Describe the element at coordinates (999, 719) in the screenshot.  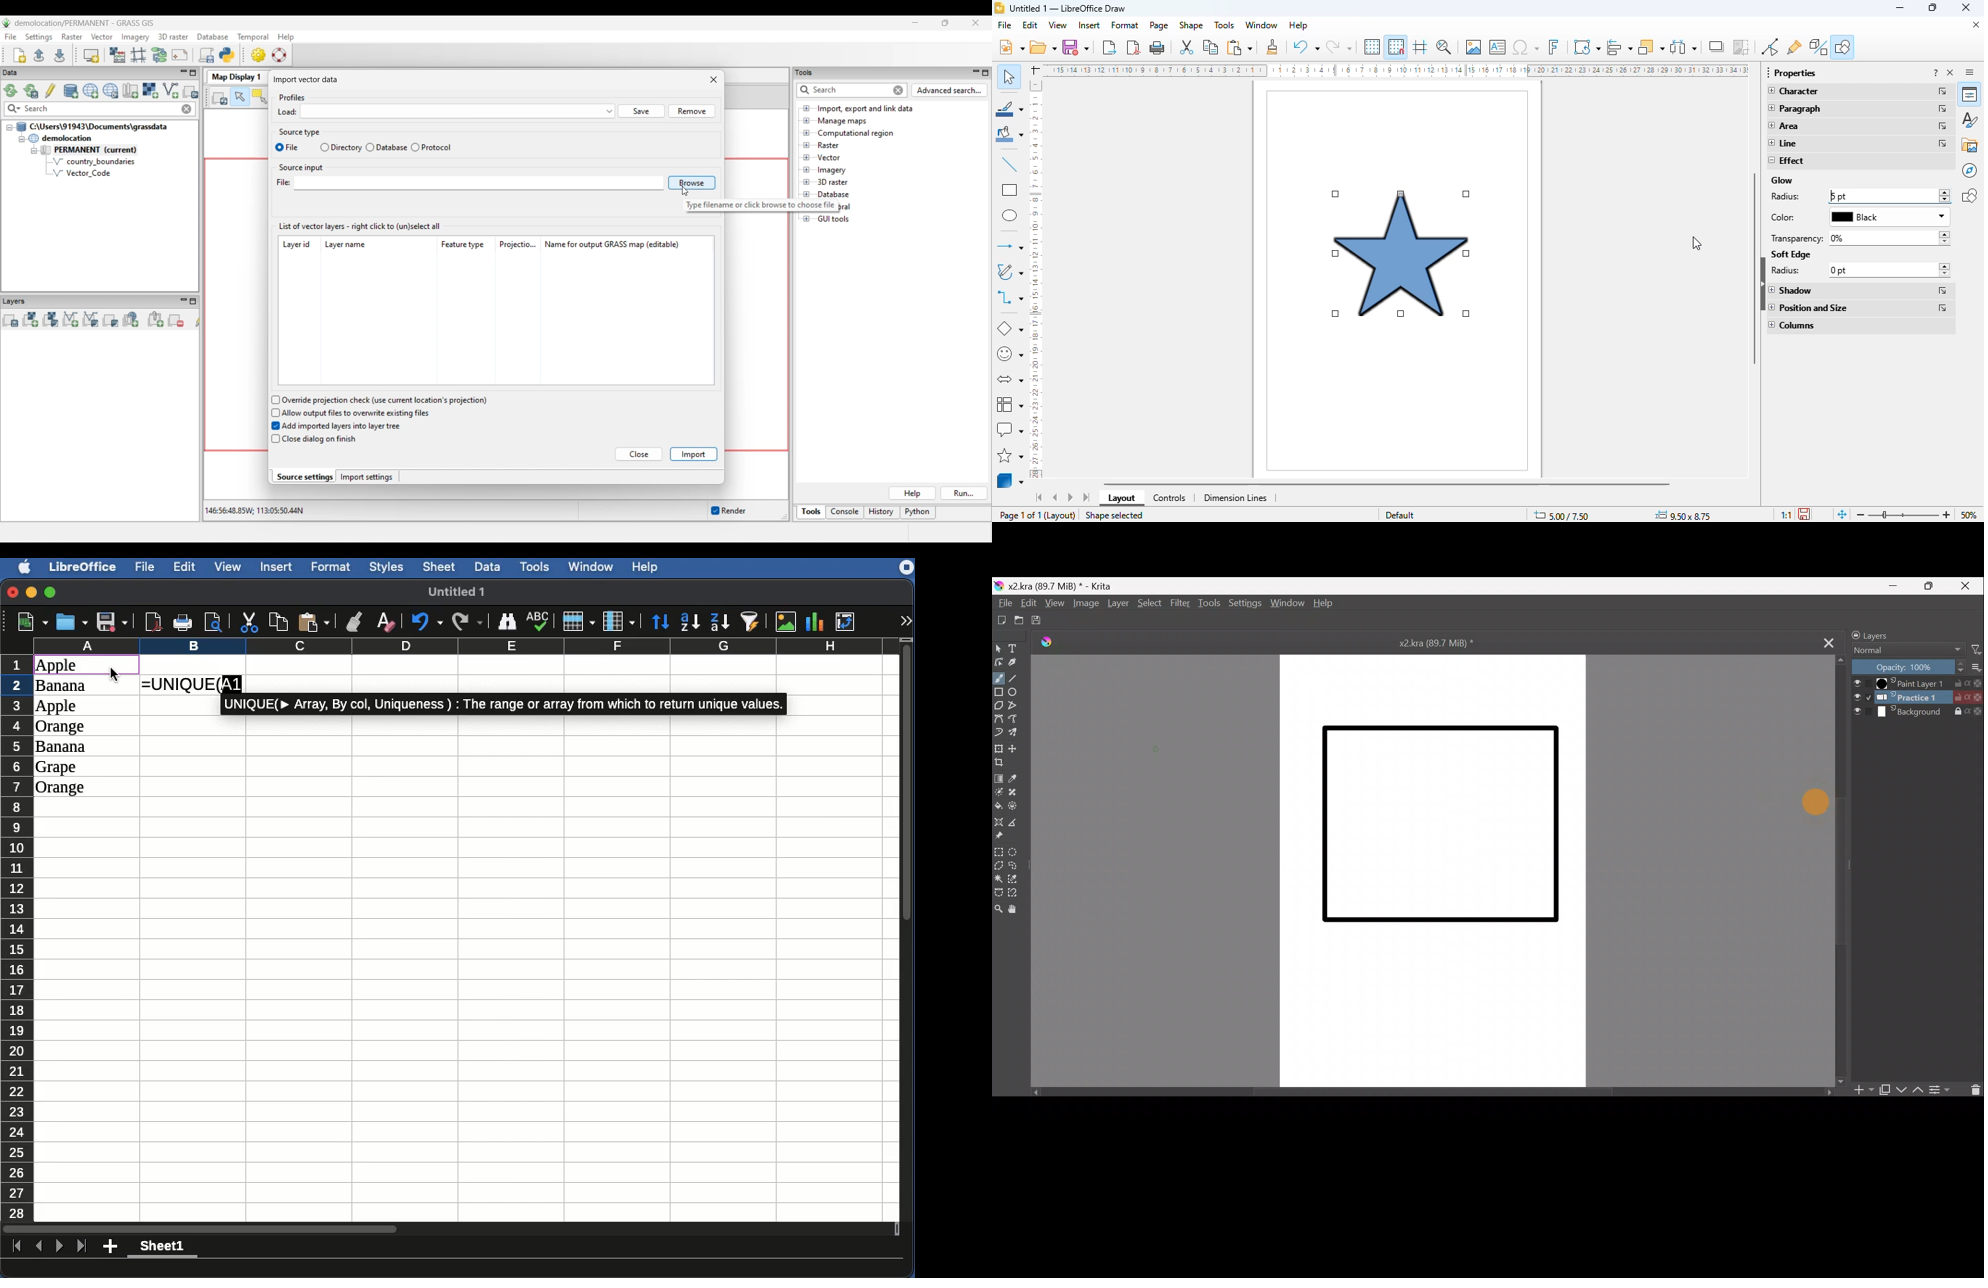
I see `Bezier curve tool` at that location.